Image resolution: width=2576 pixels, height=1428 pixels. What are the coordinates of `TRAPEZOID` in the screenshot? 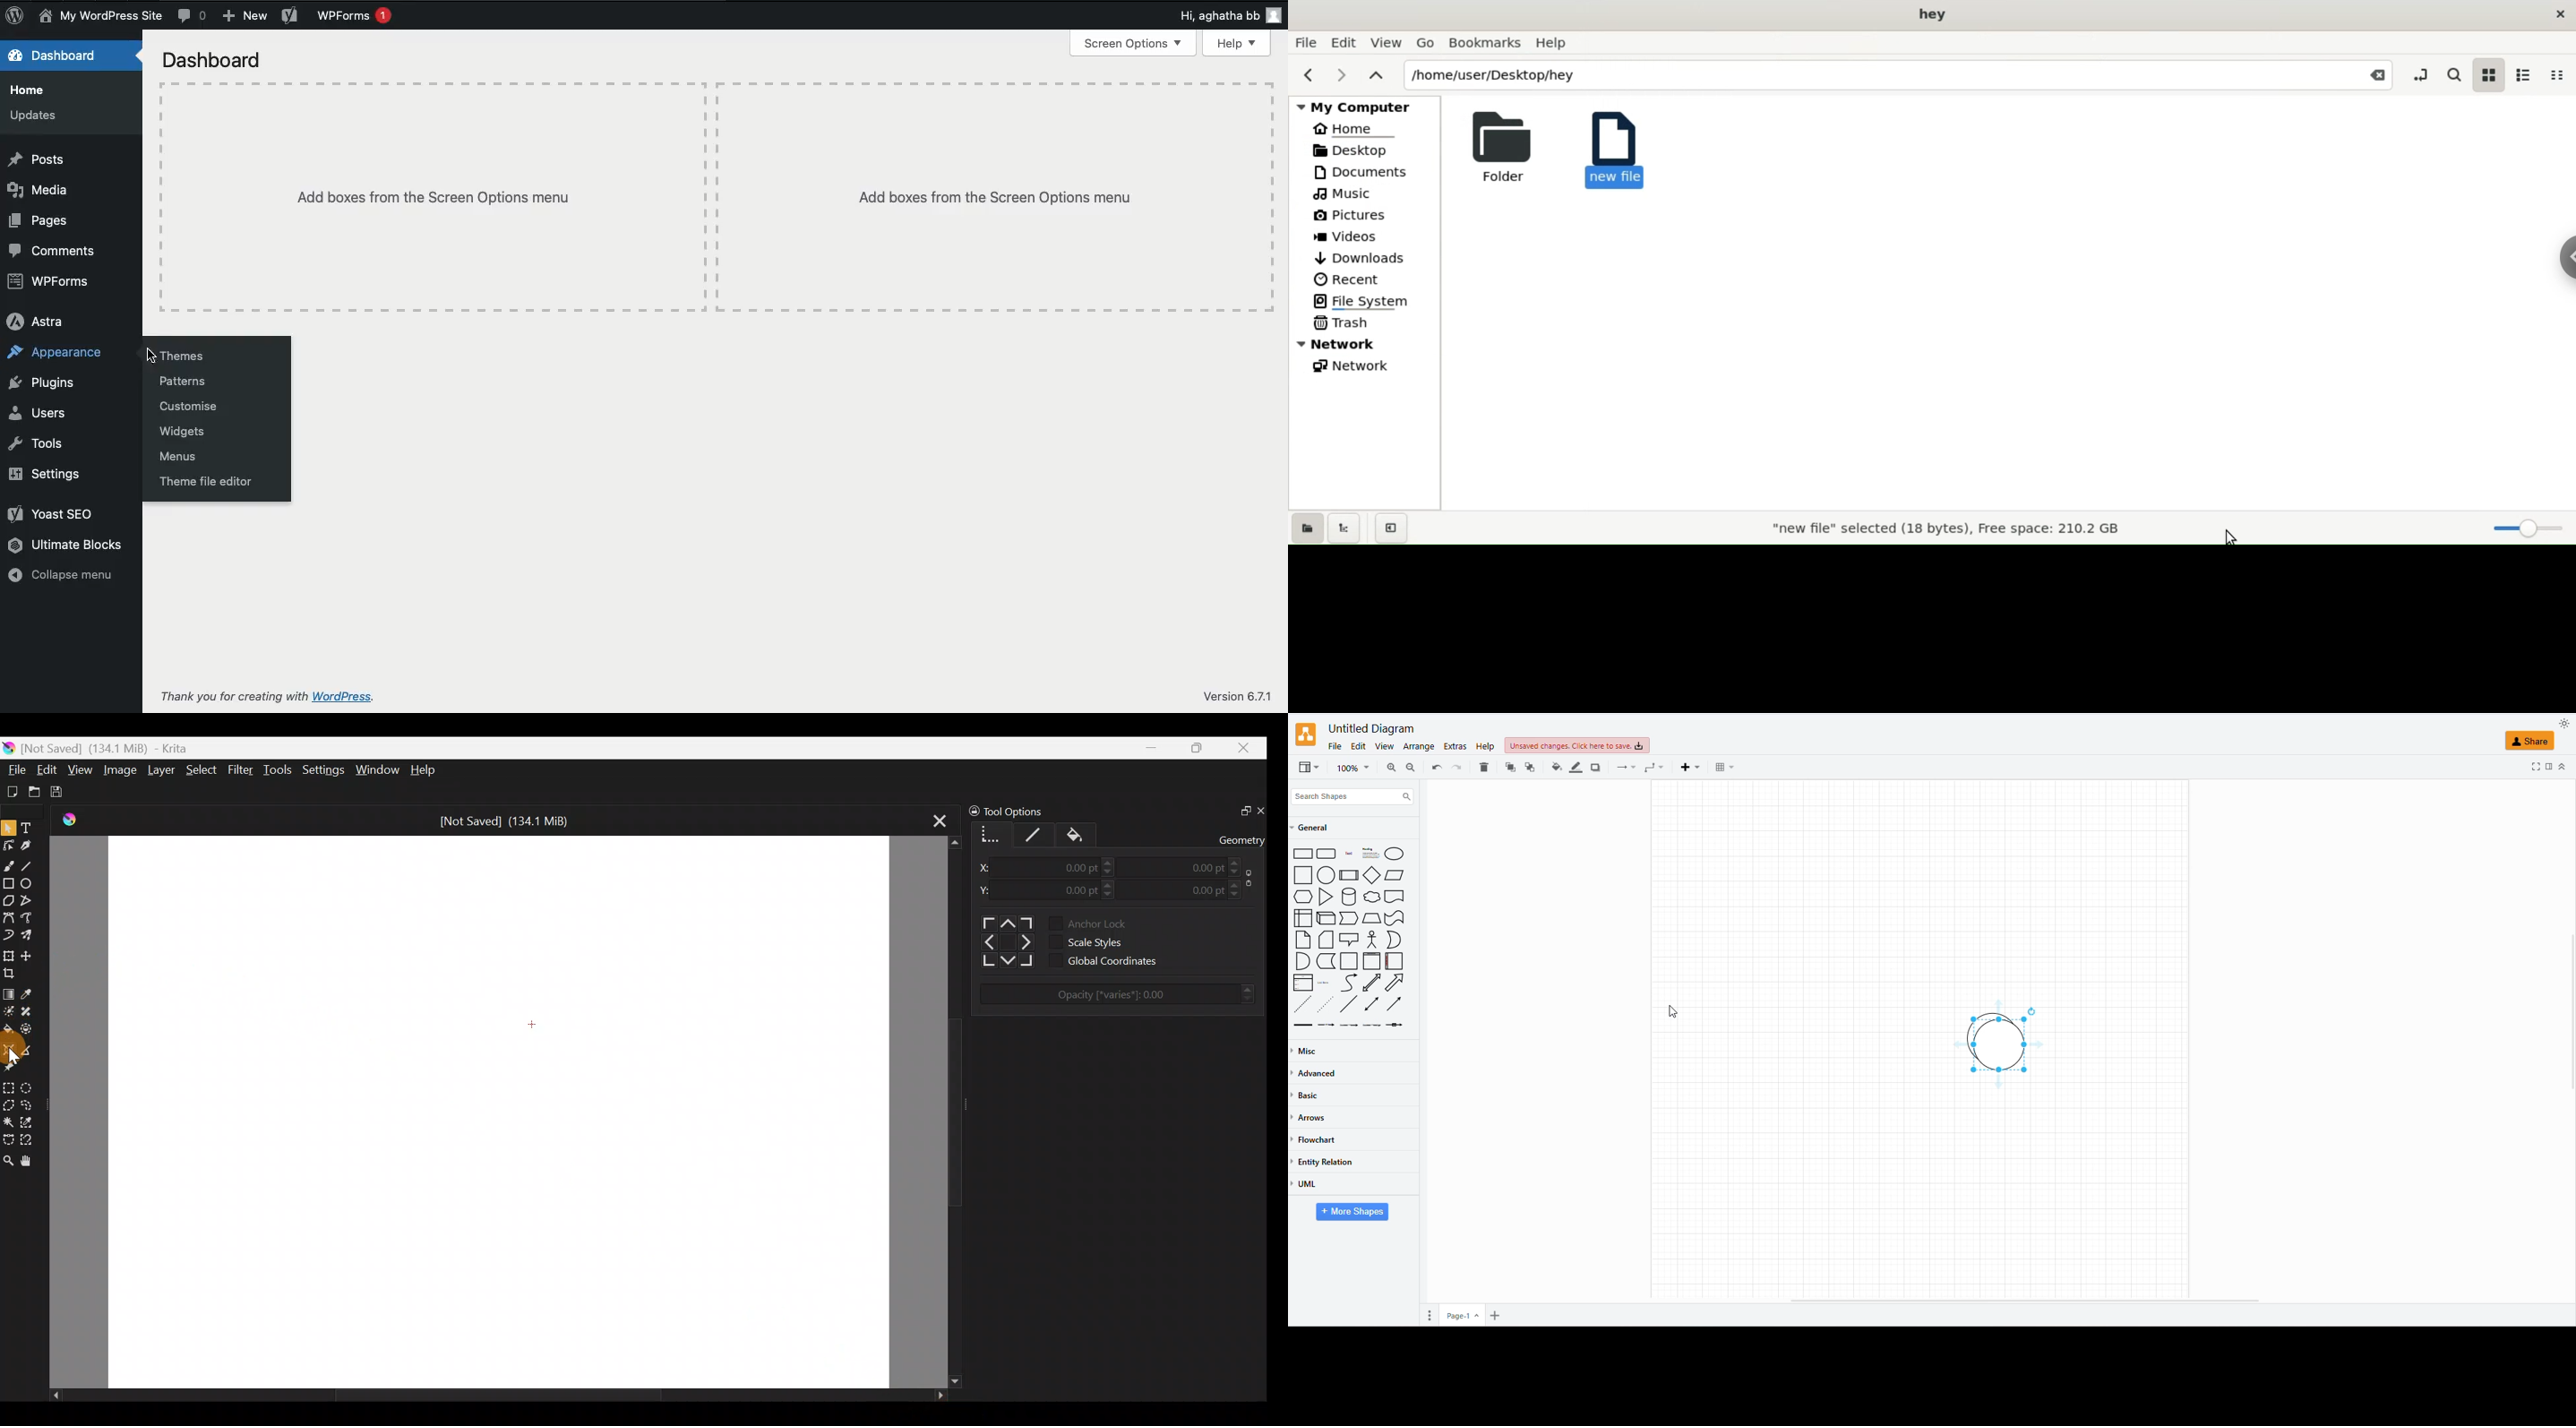 It's located at (1373, 919).